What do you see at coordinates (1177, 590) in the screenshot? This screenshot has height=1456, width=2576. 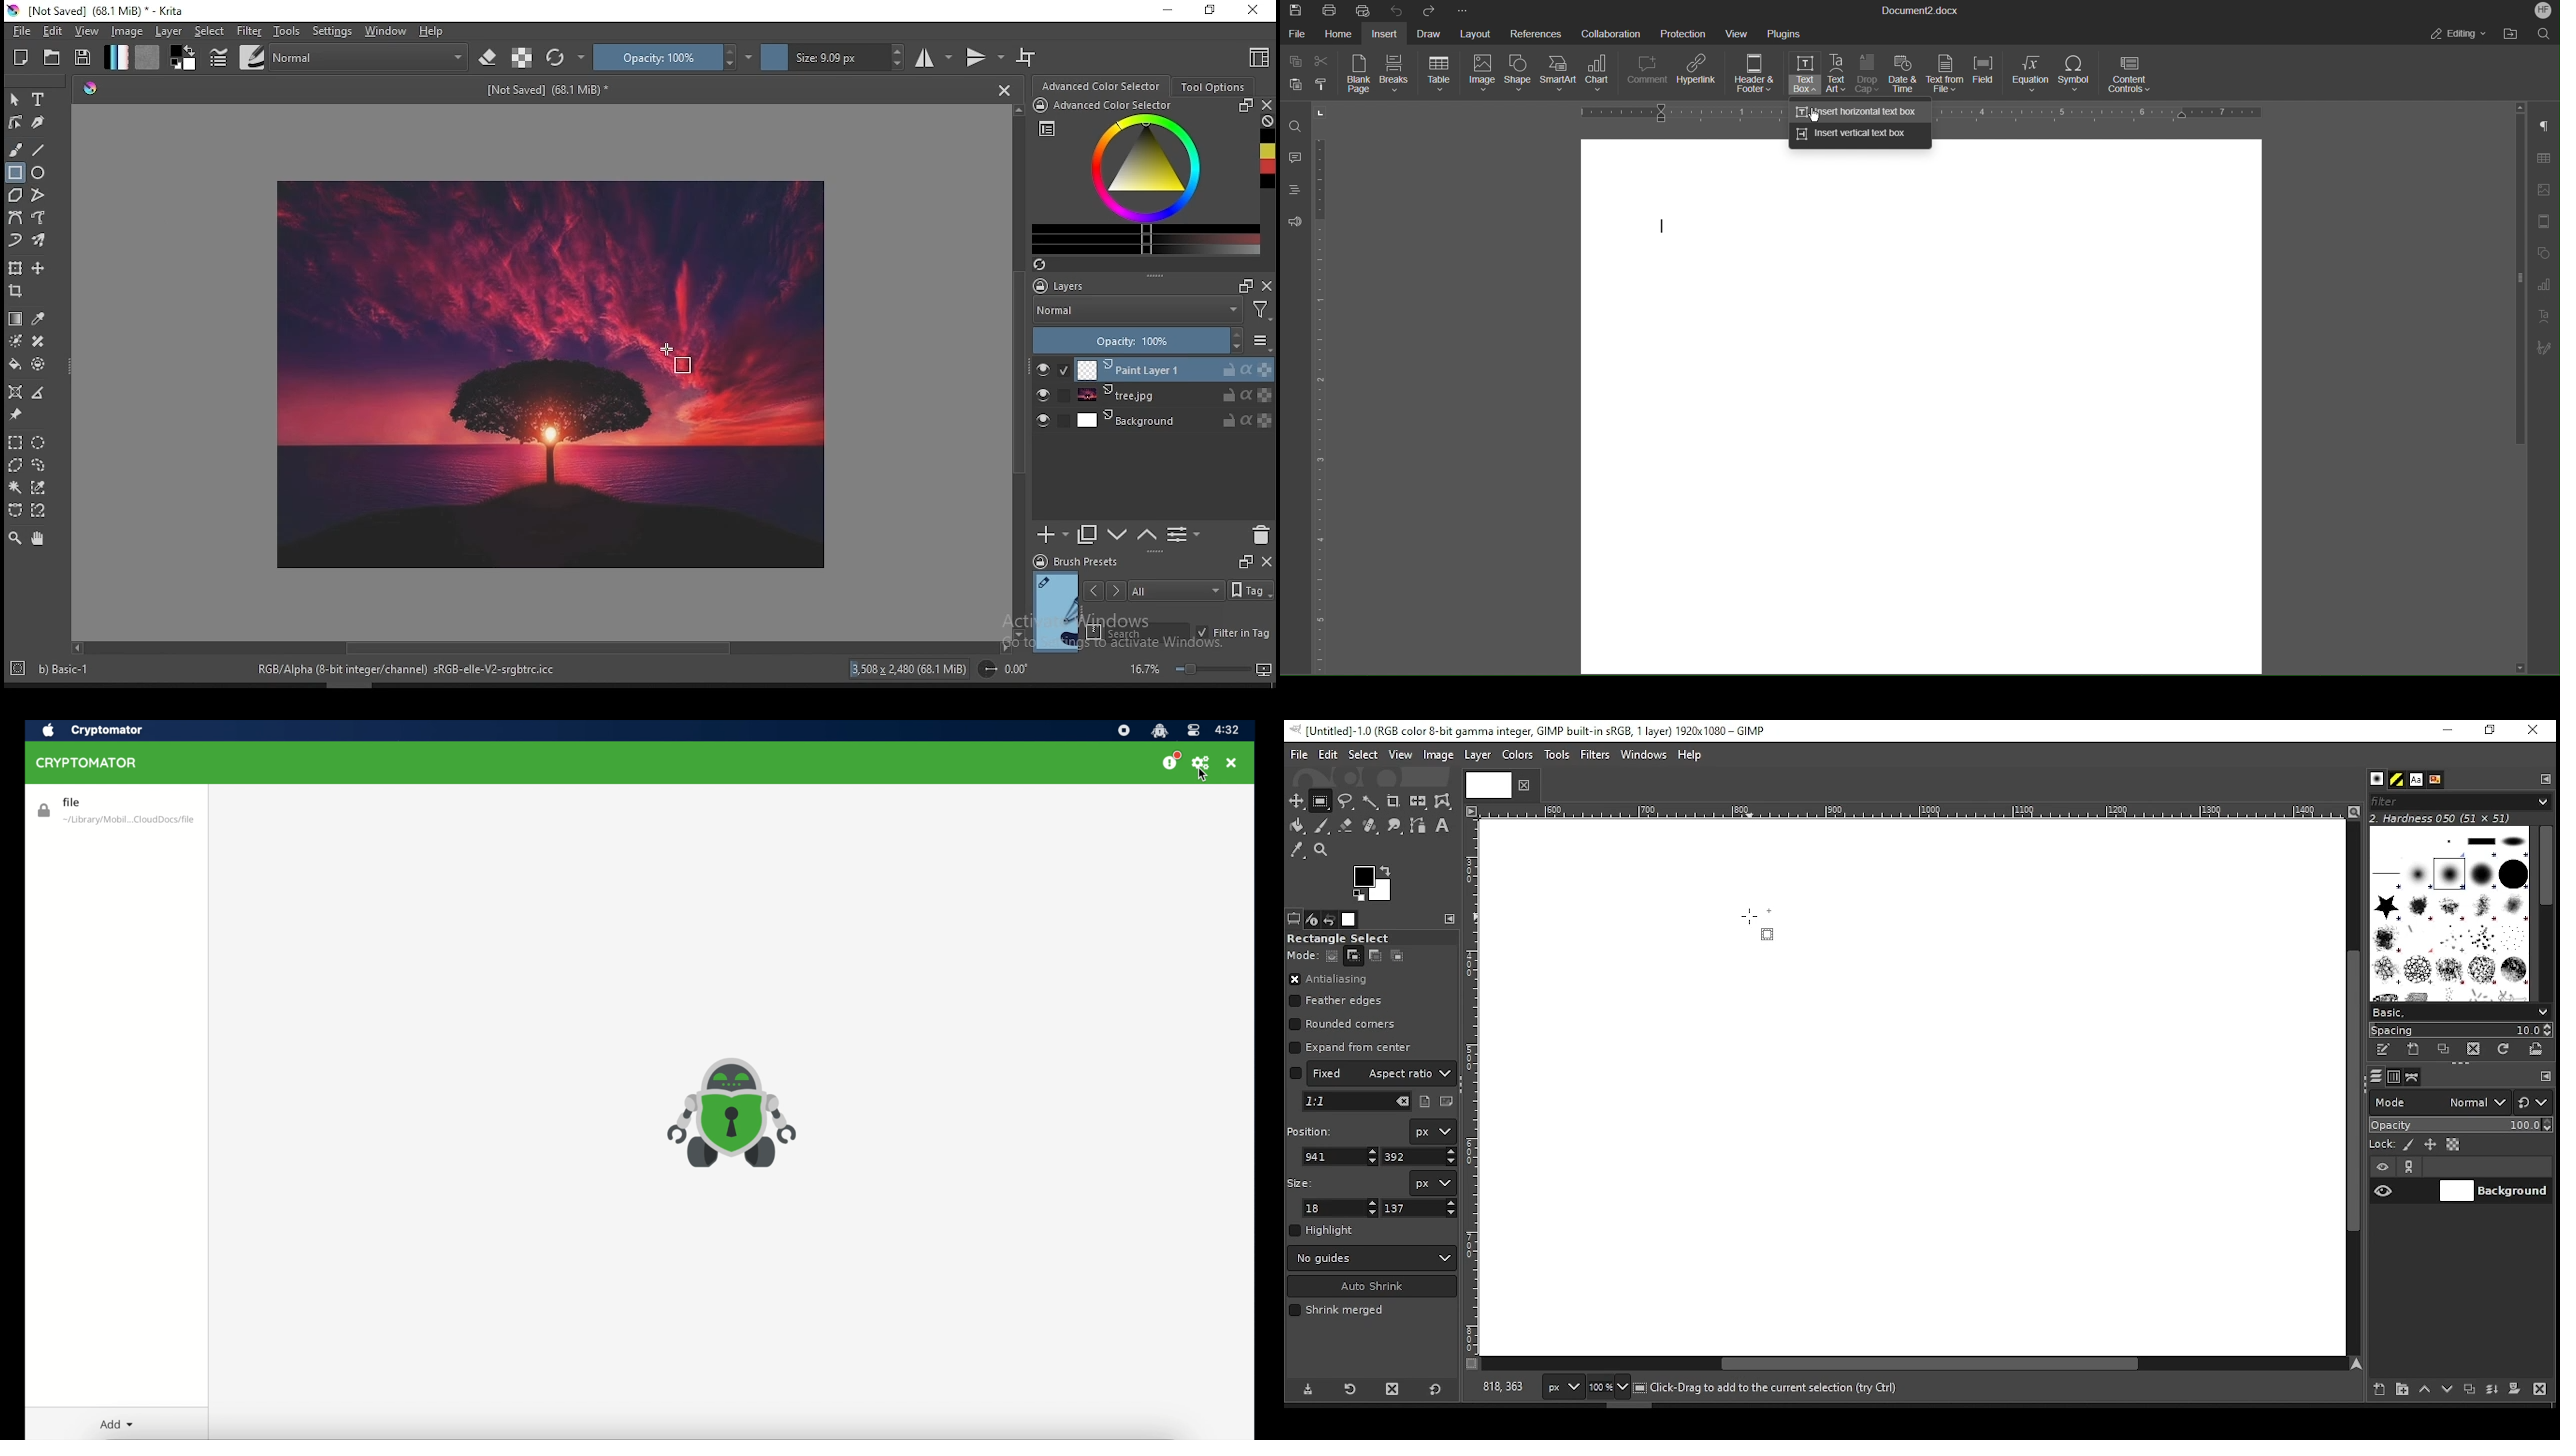 I see `tags` at bounding box center [1177, 590].